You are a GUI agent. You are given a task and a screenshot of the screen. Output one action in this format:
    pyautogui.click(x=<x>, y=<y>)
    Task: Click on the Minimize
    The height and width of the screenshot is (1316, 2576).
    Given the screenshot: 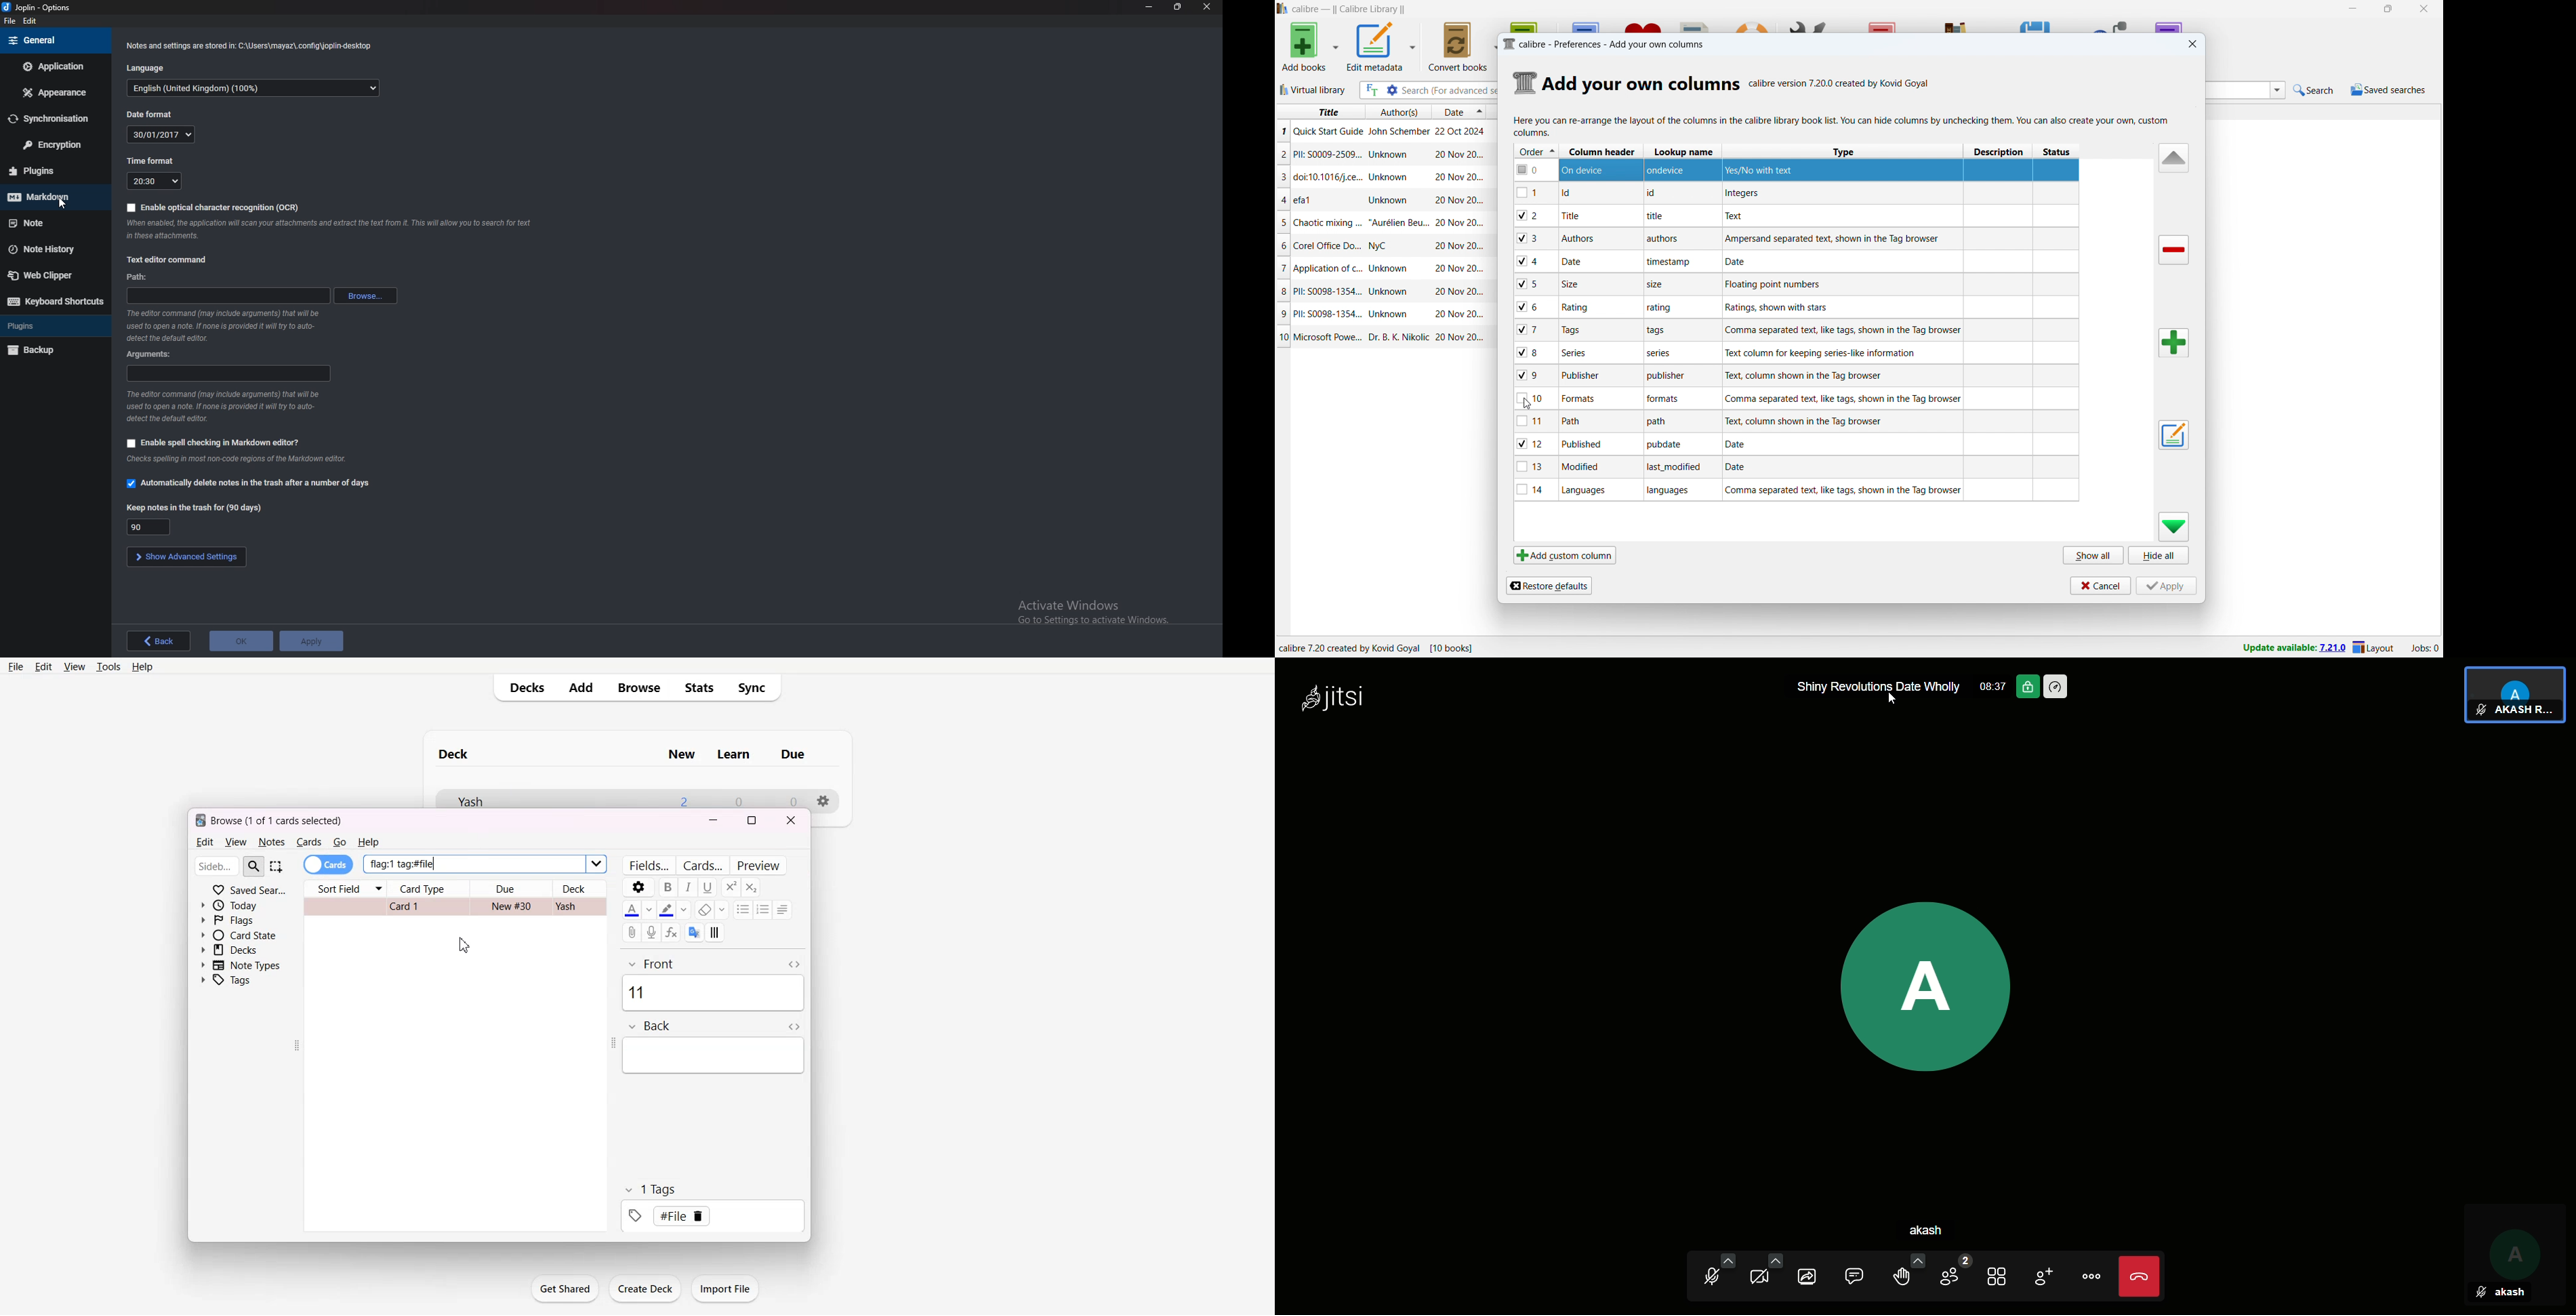 What is the action you would take?
    pyautogui.click(x=1149, y=7)
    